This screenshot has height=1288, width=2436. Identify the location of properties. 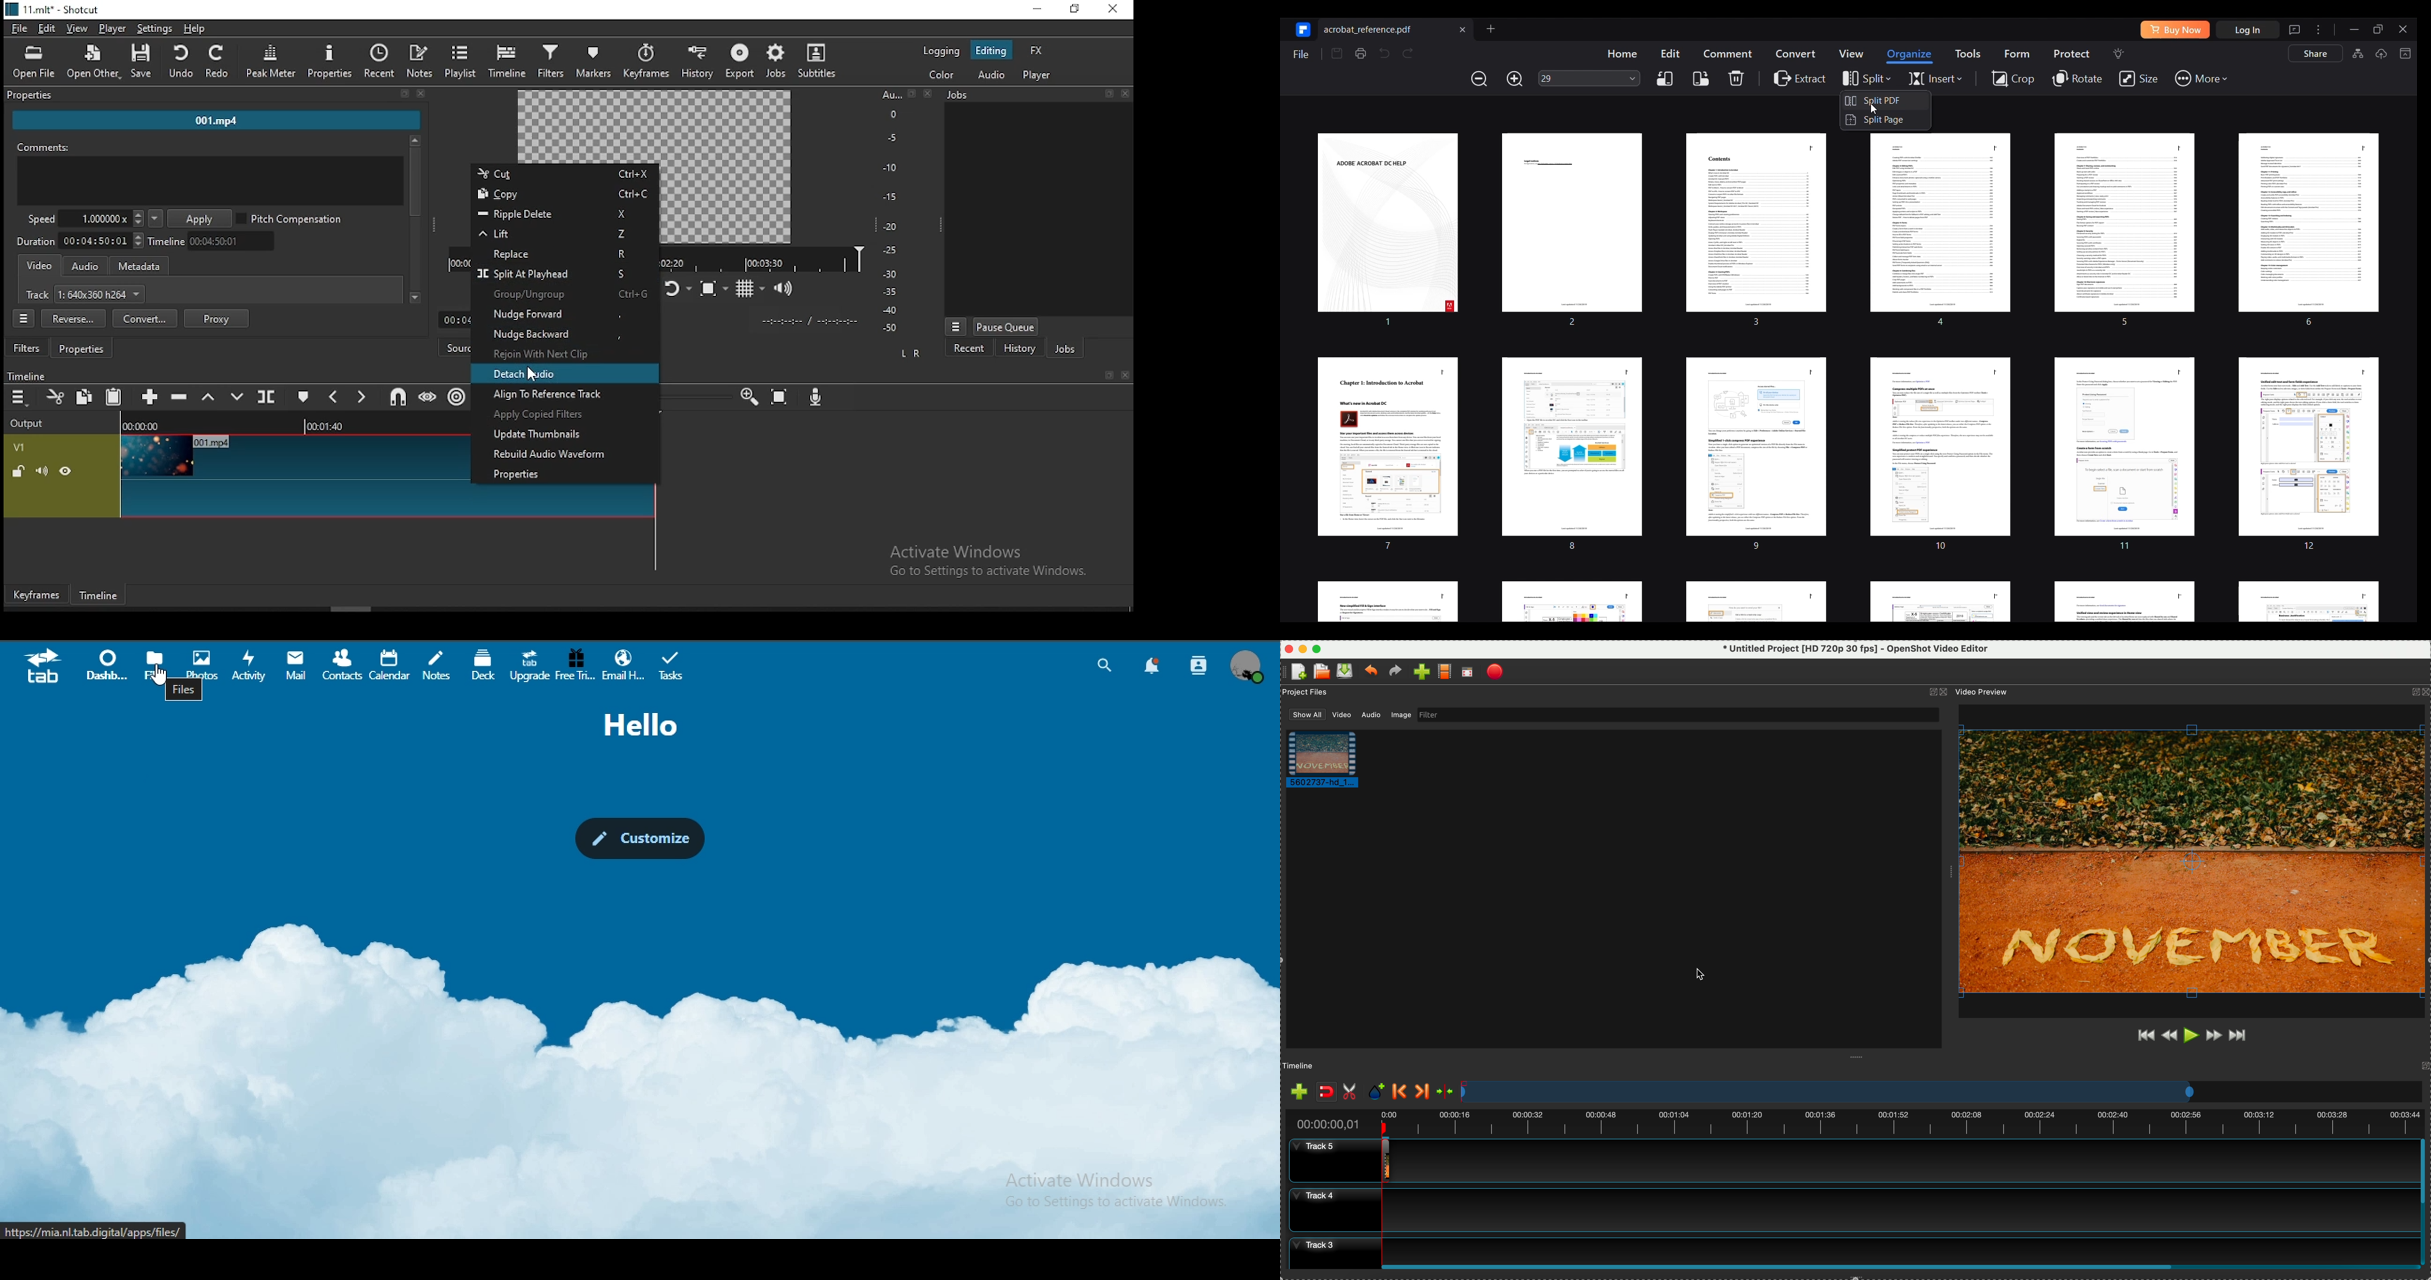
(81, 349).